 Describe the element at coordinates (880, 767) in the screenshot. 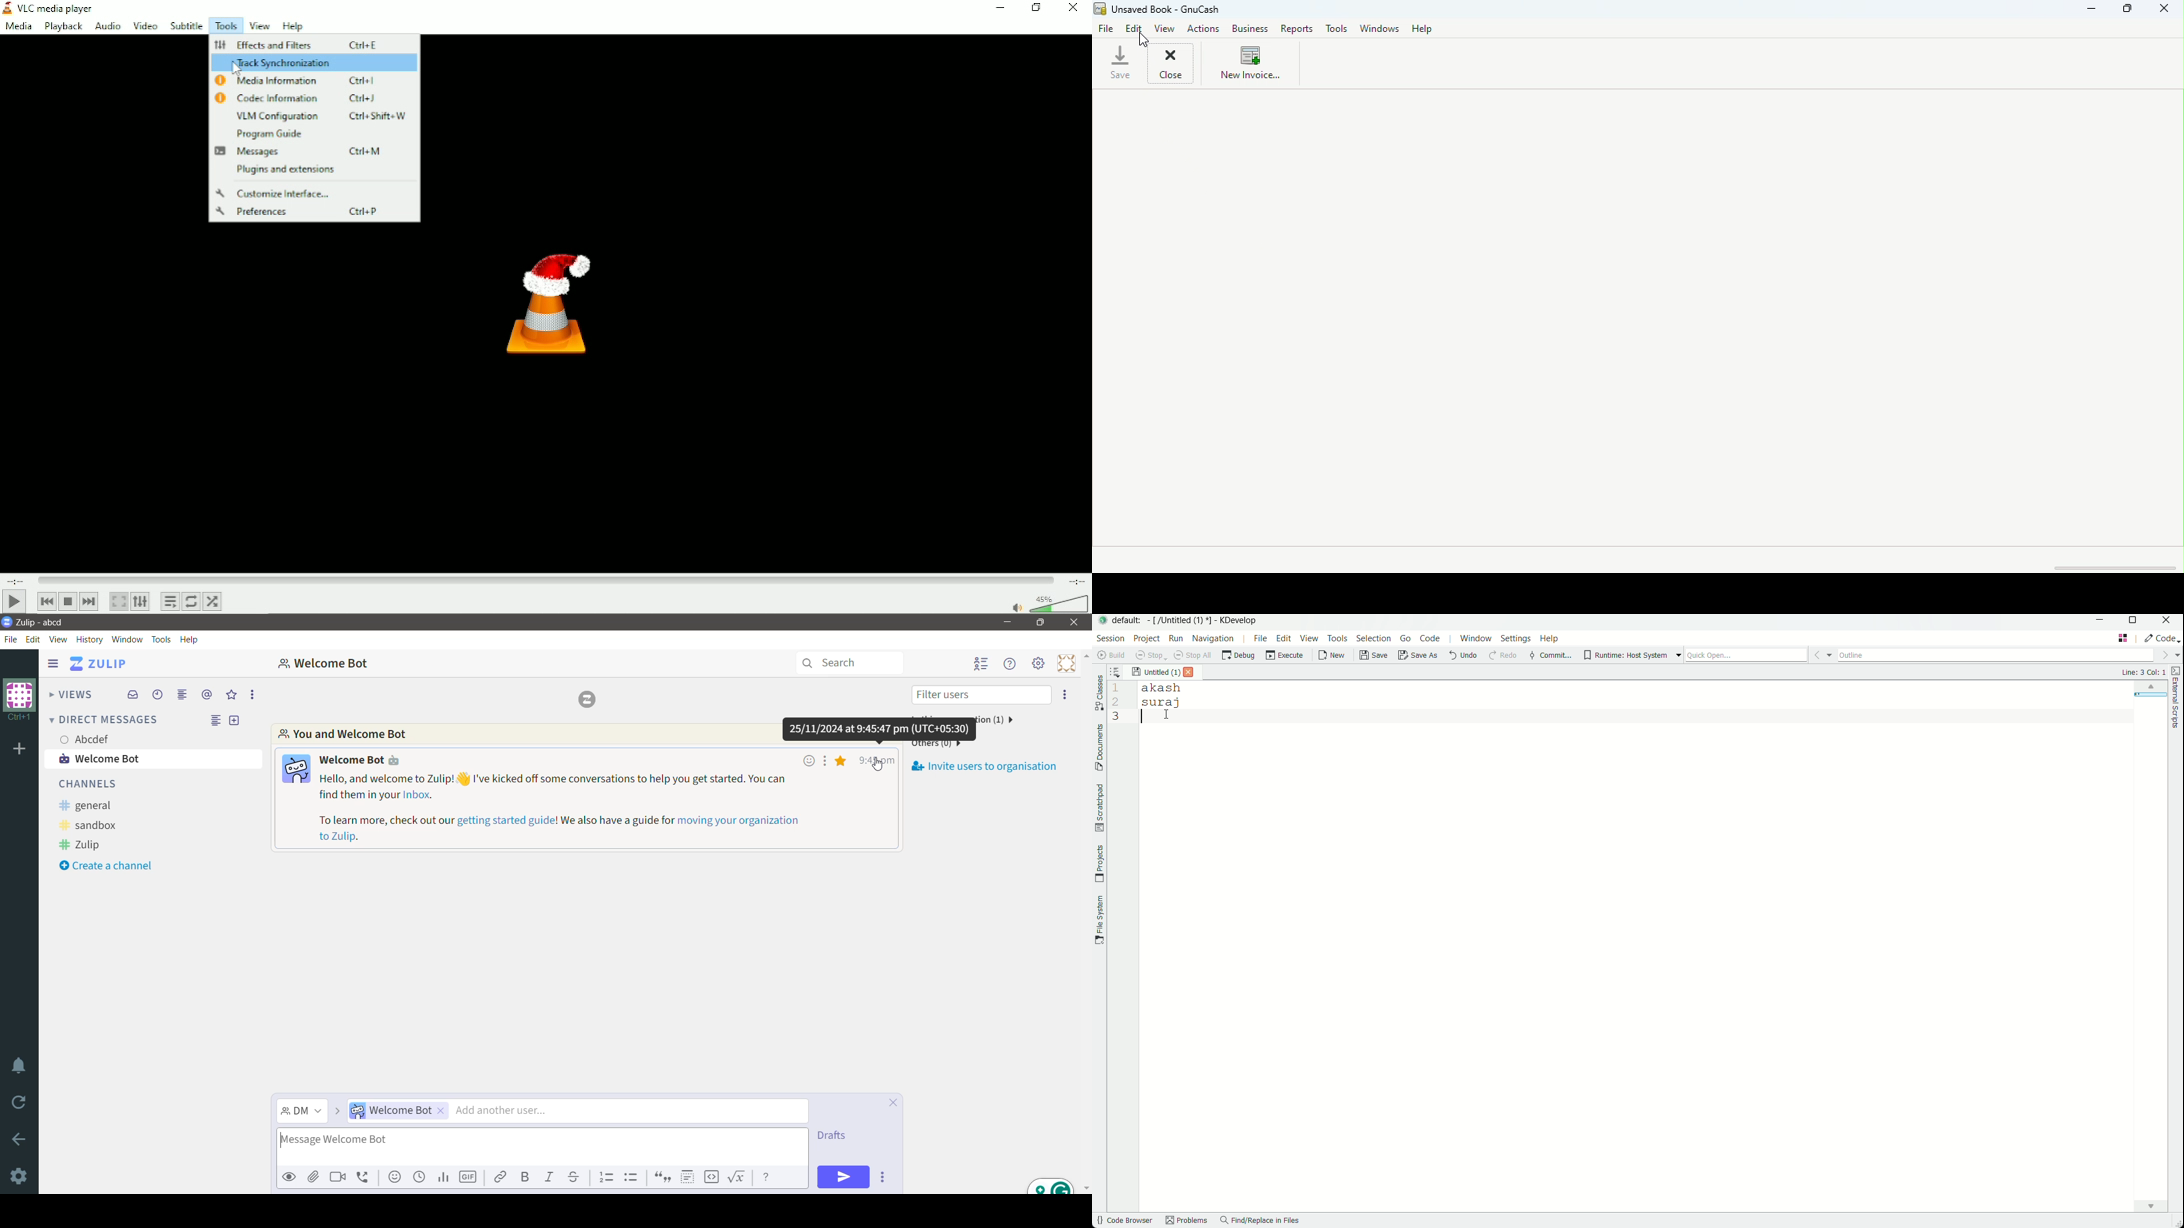

I see `cursor` at that location.